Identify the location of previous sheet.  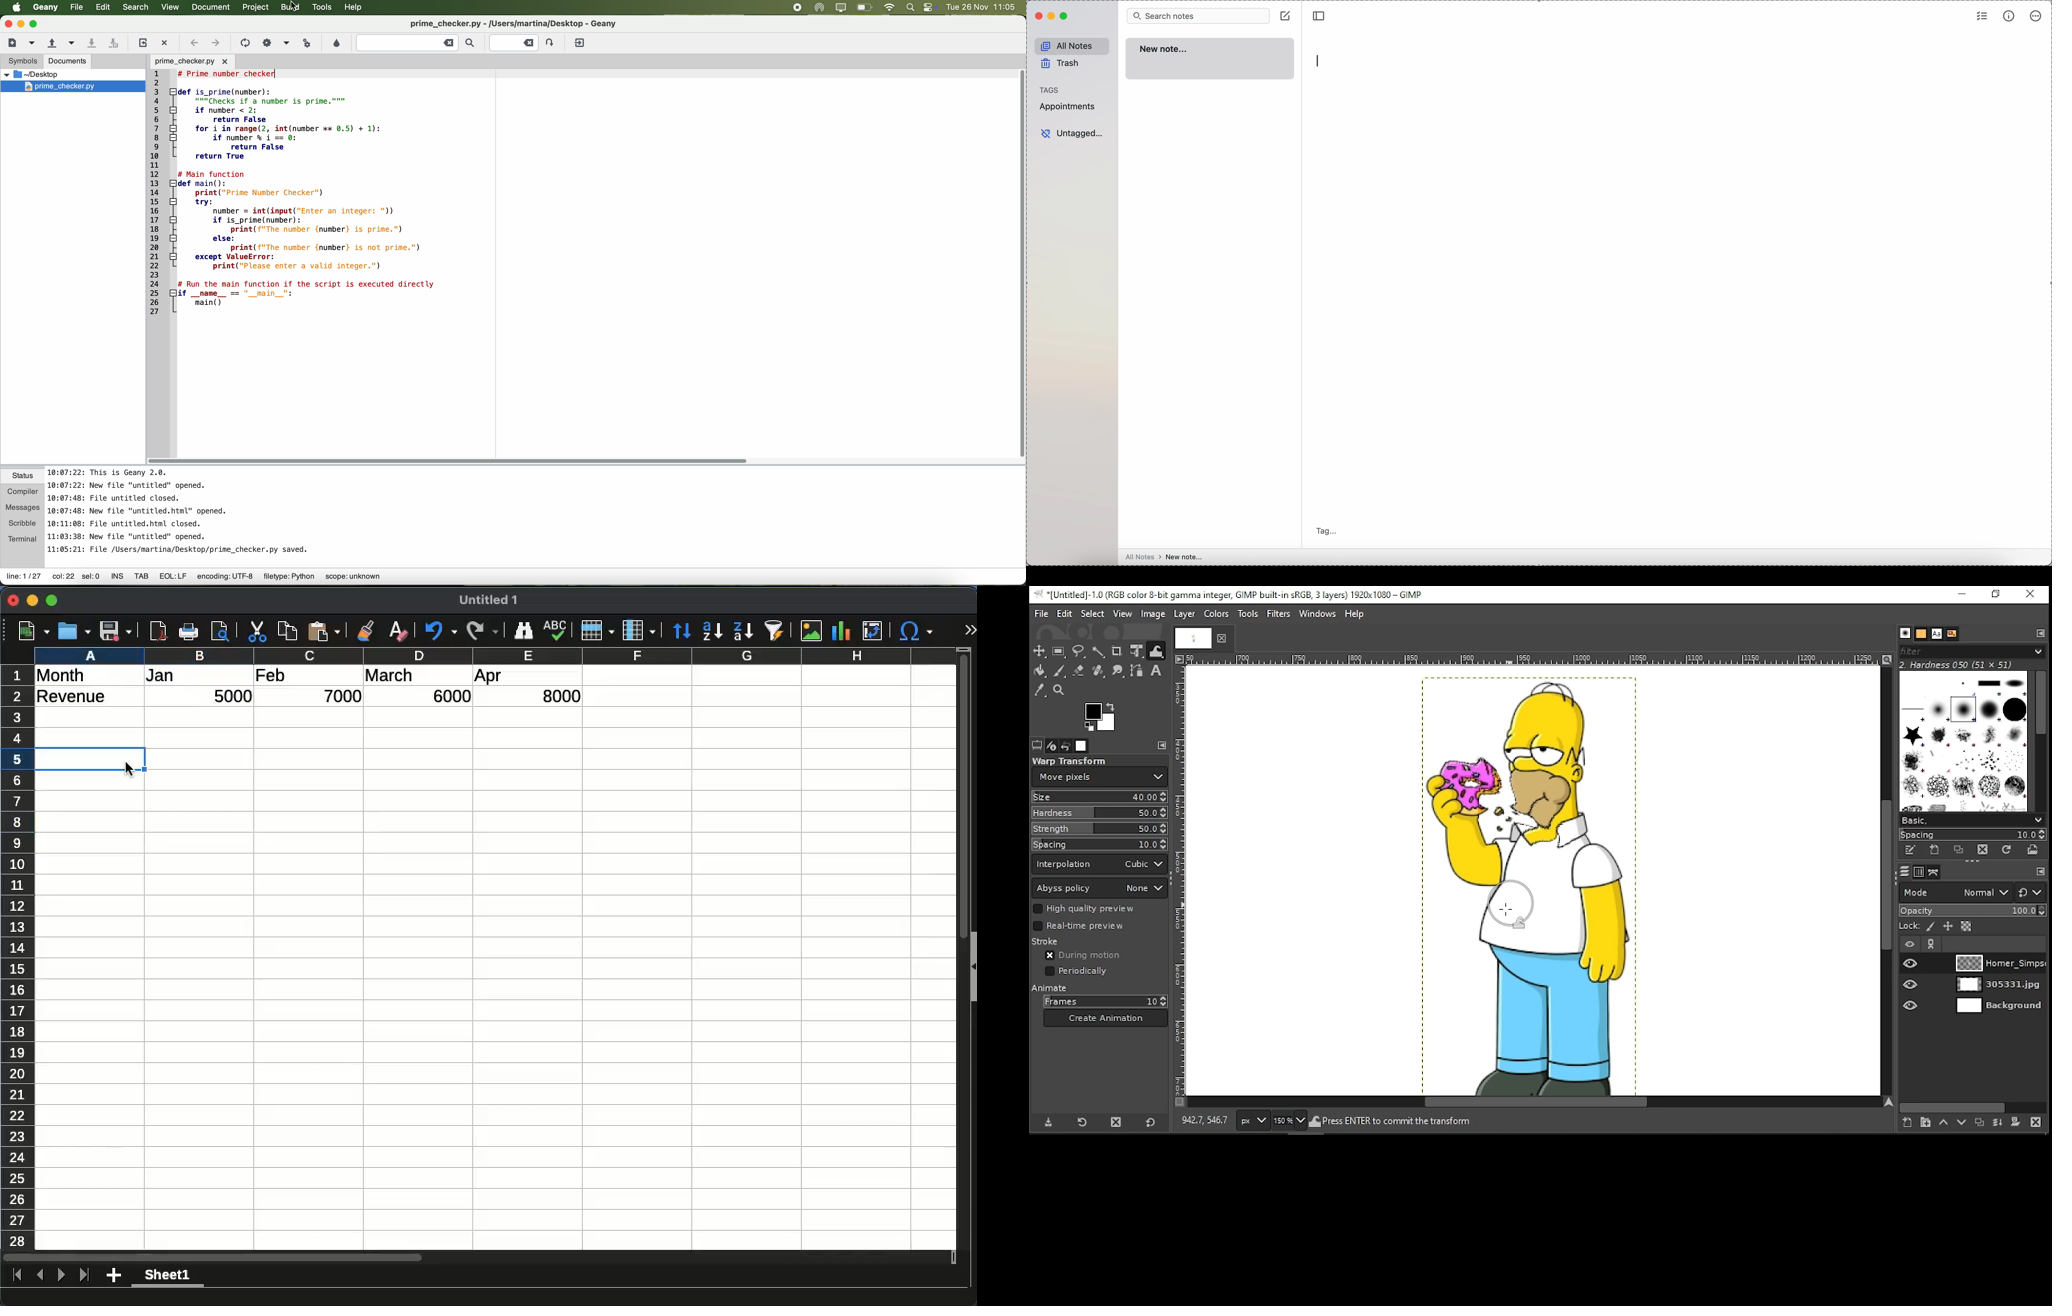
(40, 1275).